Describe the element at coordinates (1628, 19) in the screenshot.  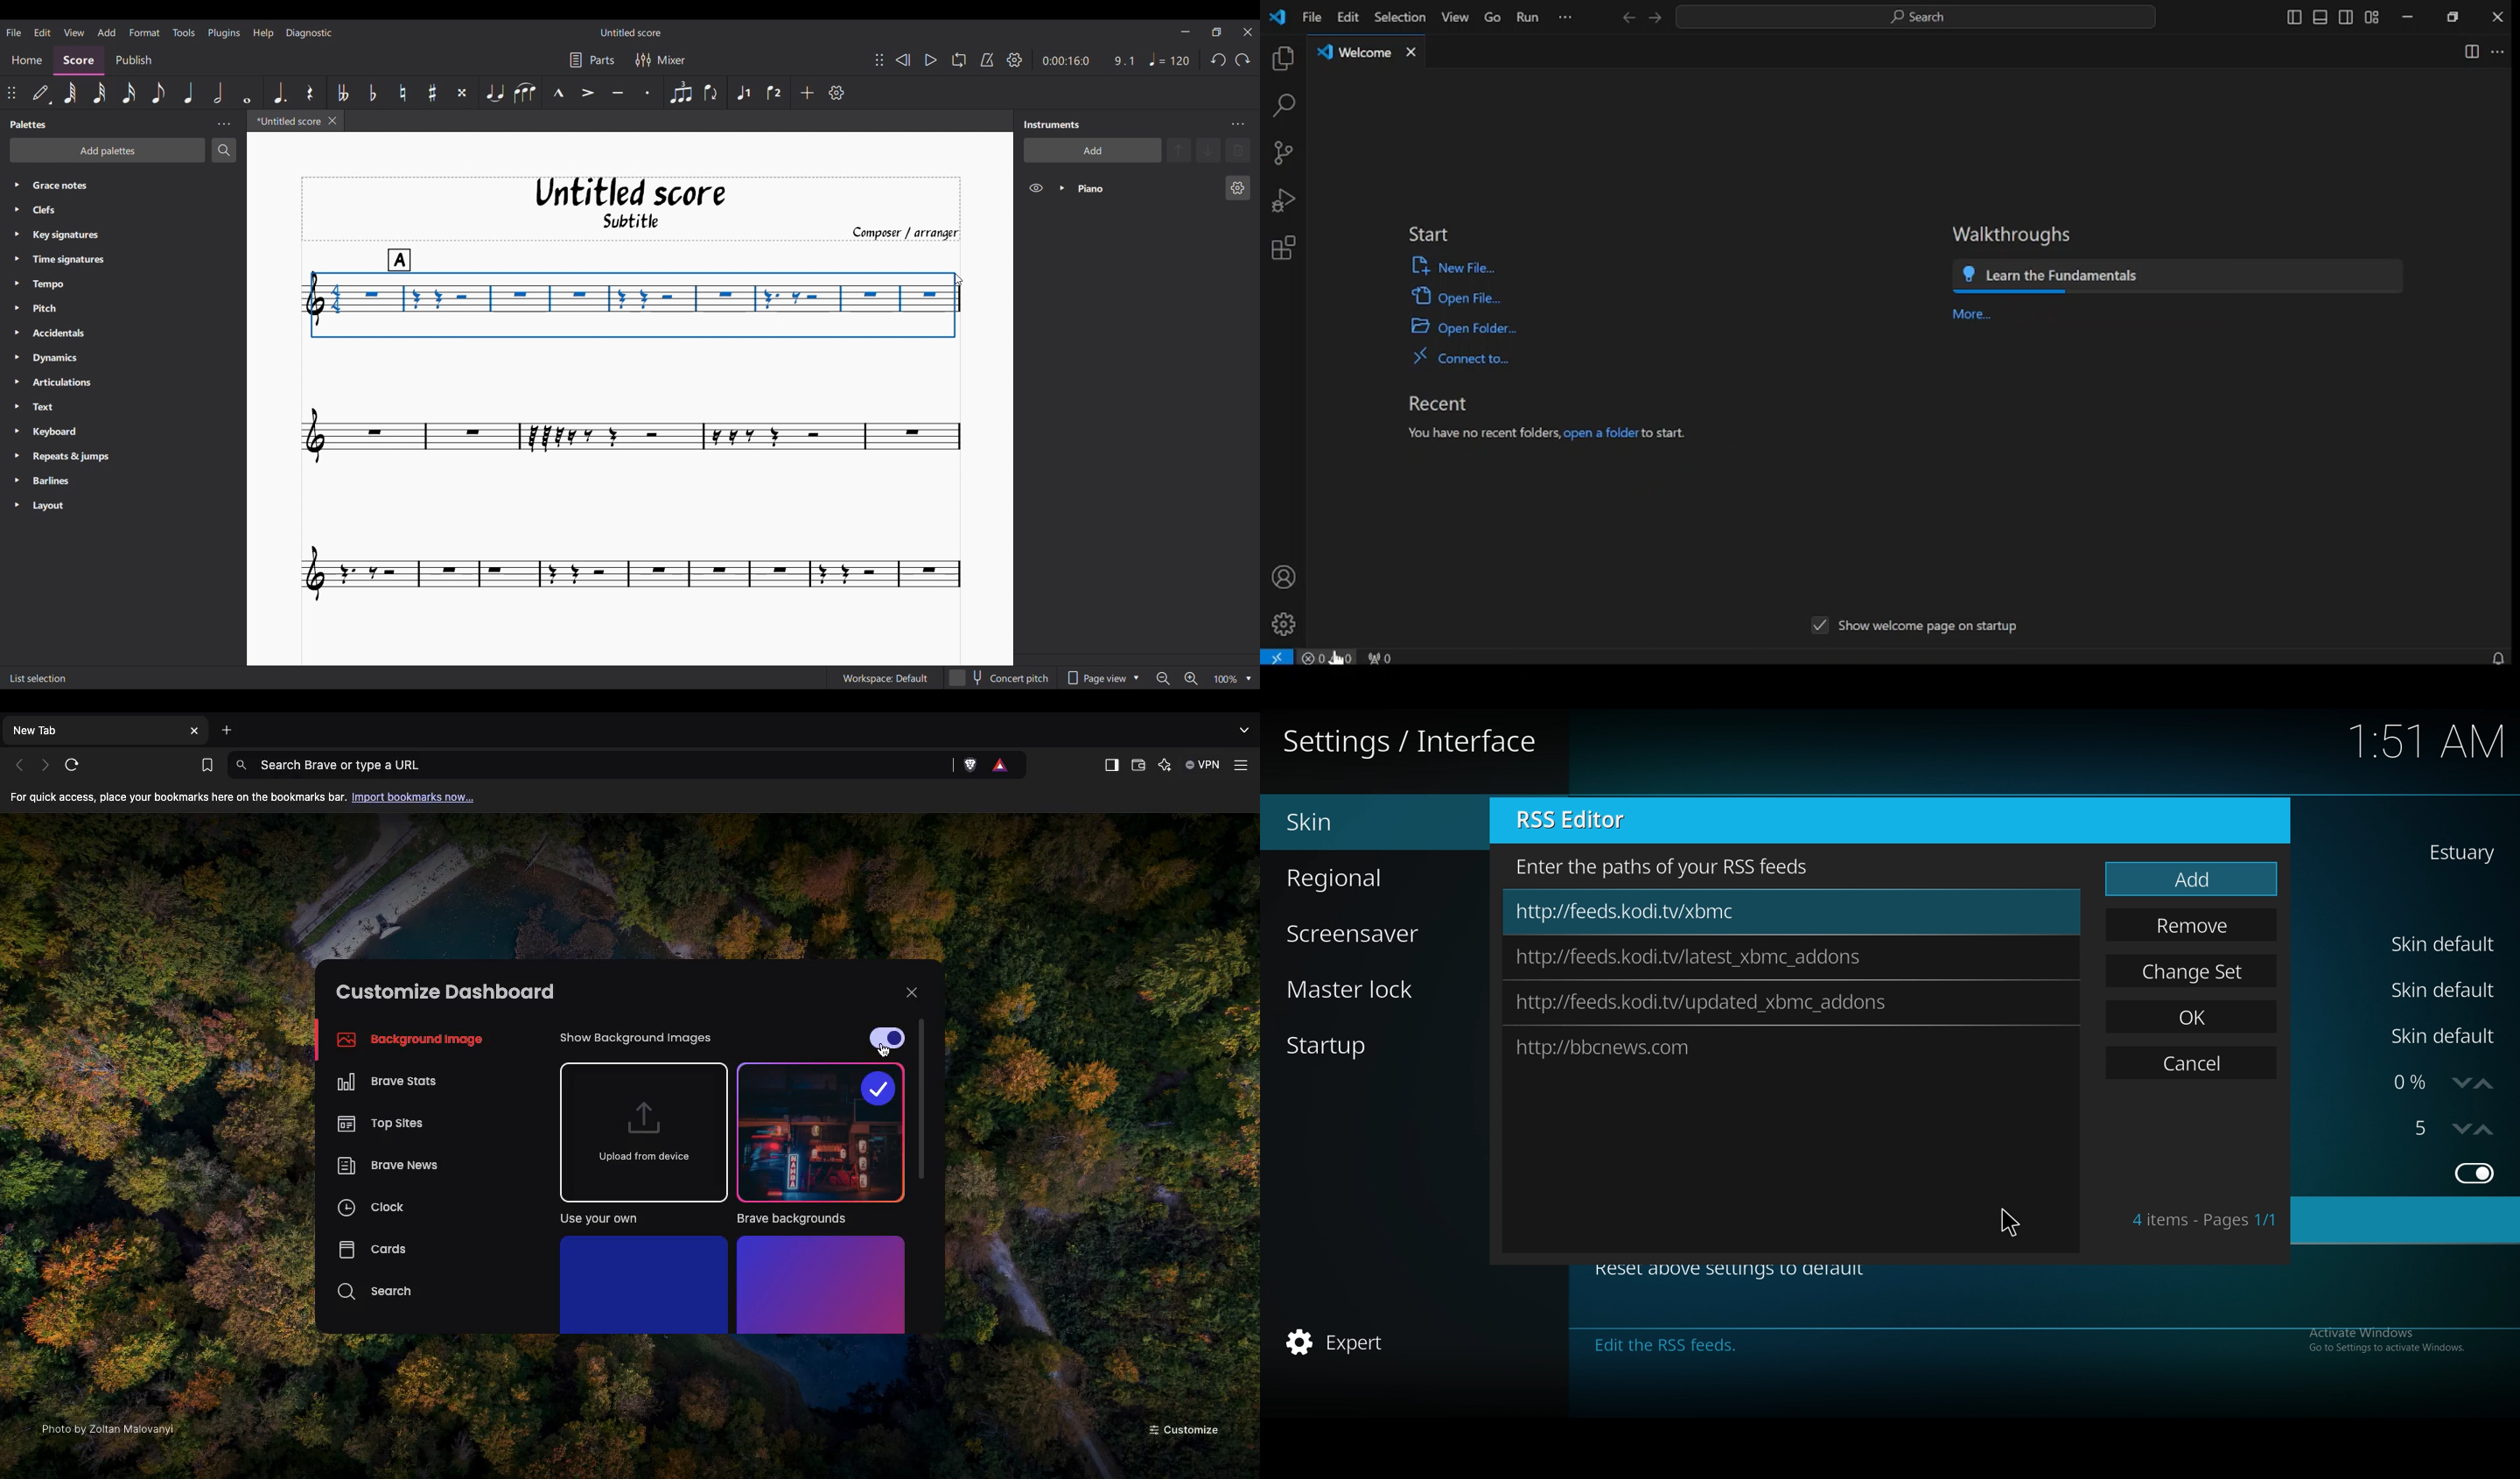
I see `previous` at that location.